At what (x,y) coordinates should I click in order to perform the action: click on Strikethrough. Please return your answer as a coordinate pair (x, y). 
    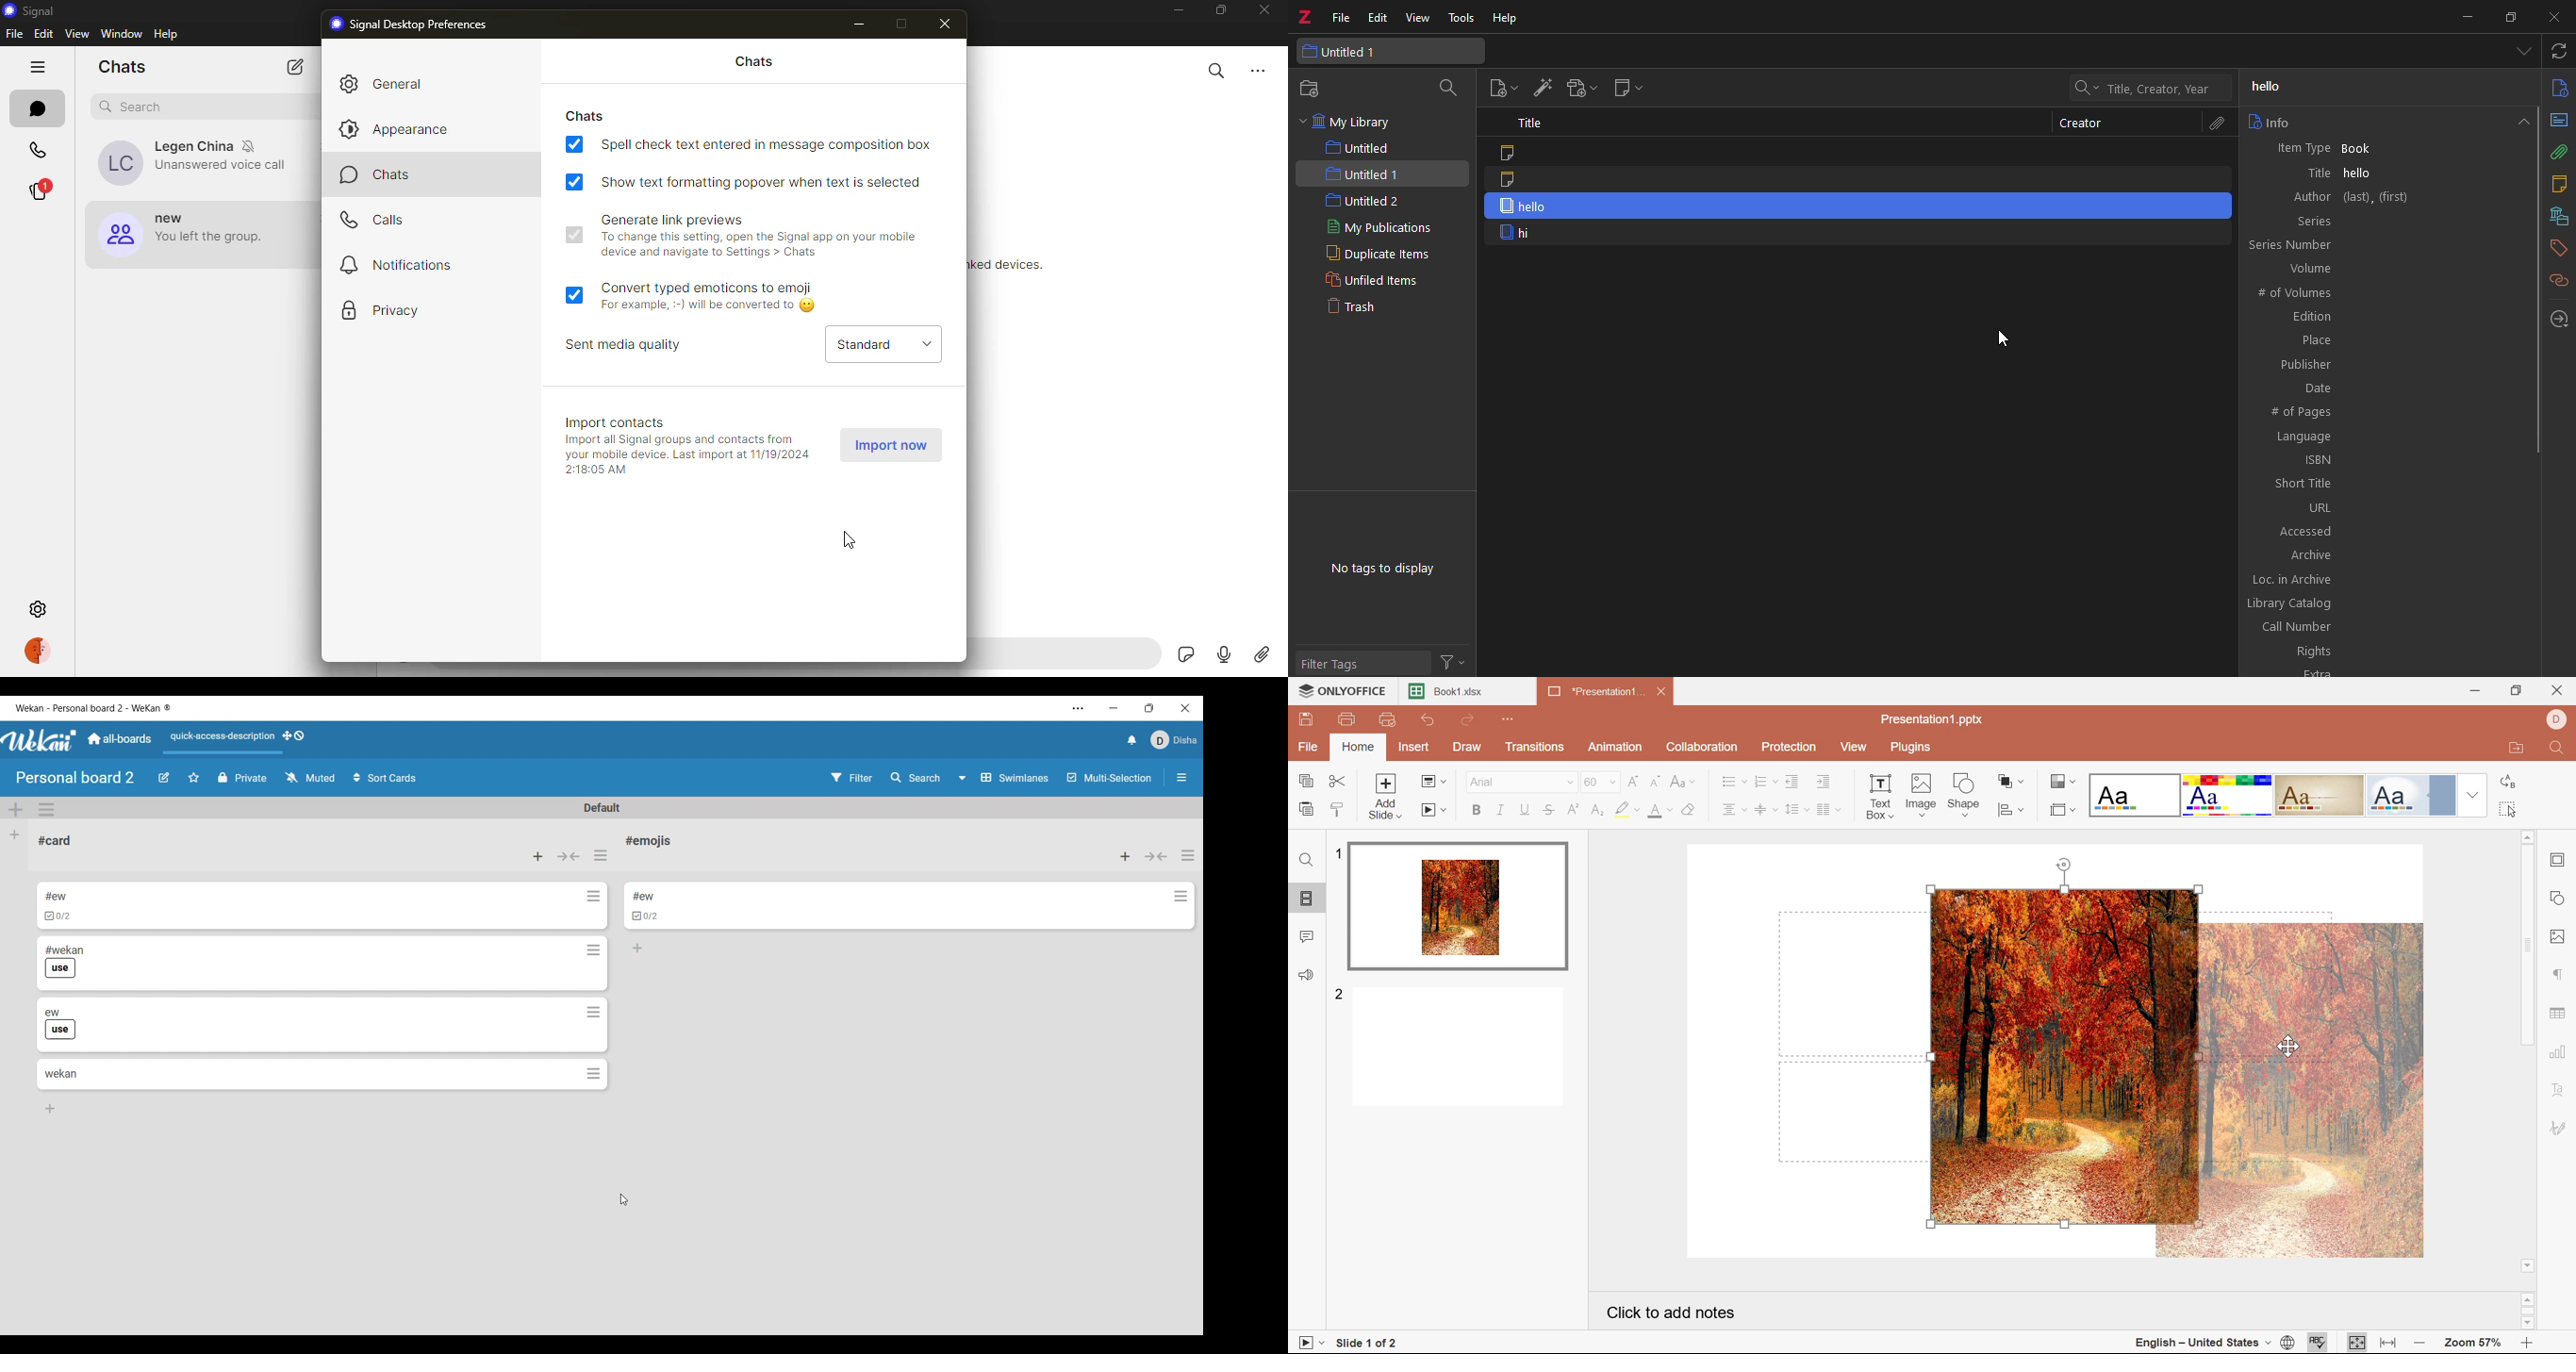
    Looking at the image, I should click on (1547, 811).